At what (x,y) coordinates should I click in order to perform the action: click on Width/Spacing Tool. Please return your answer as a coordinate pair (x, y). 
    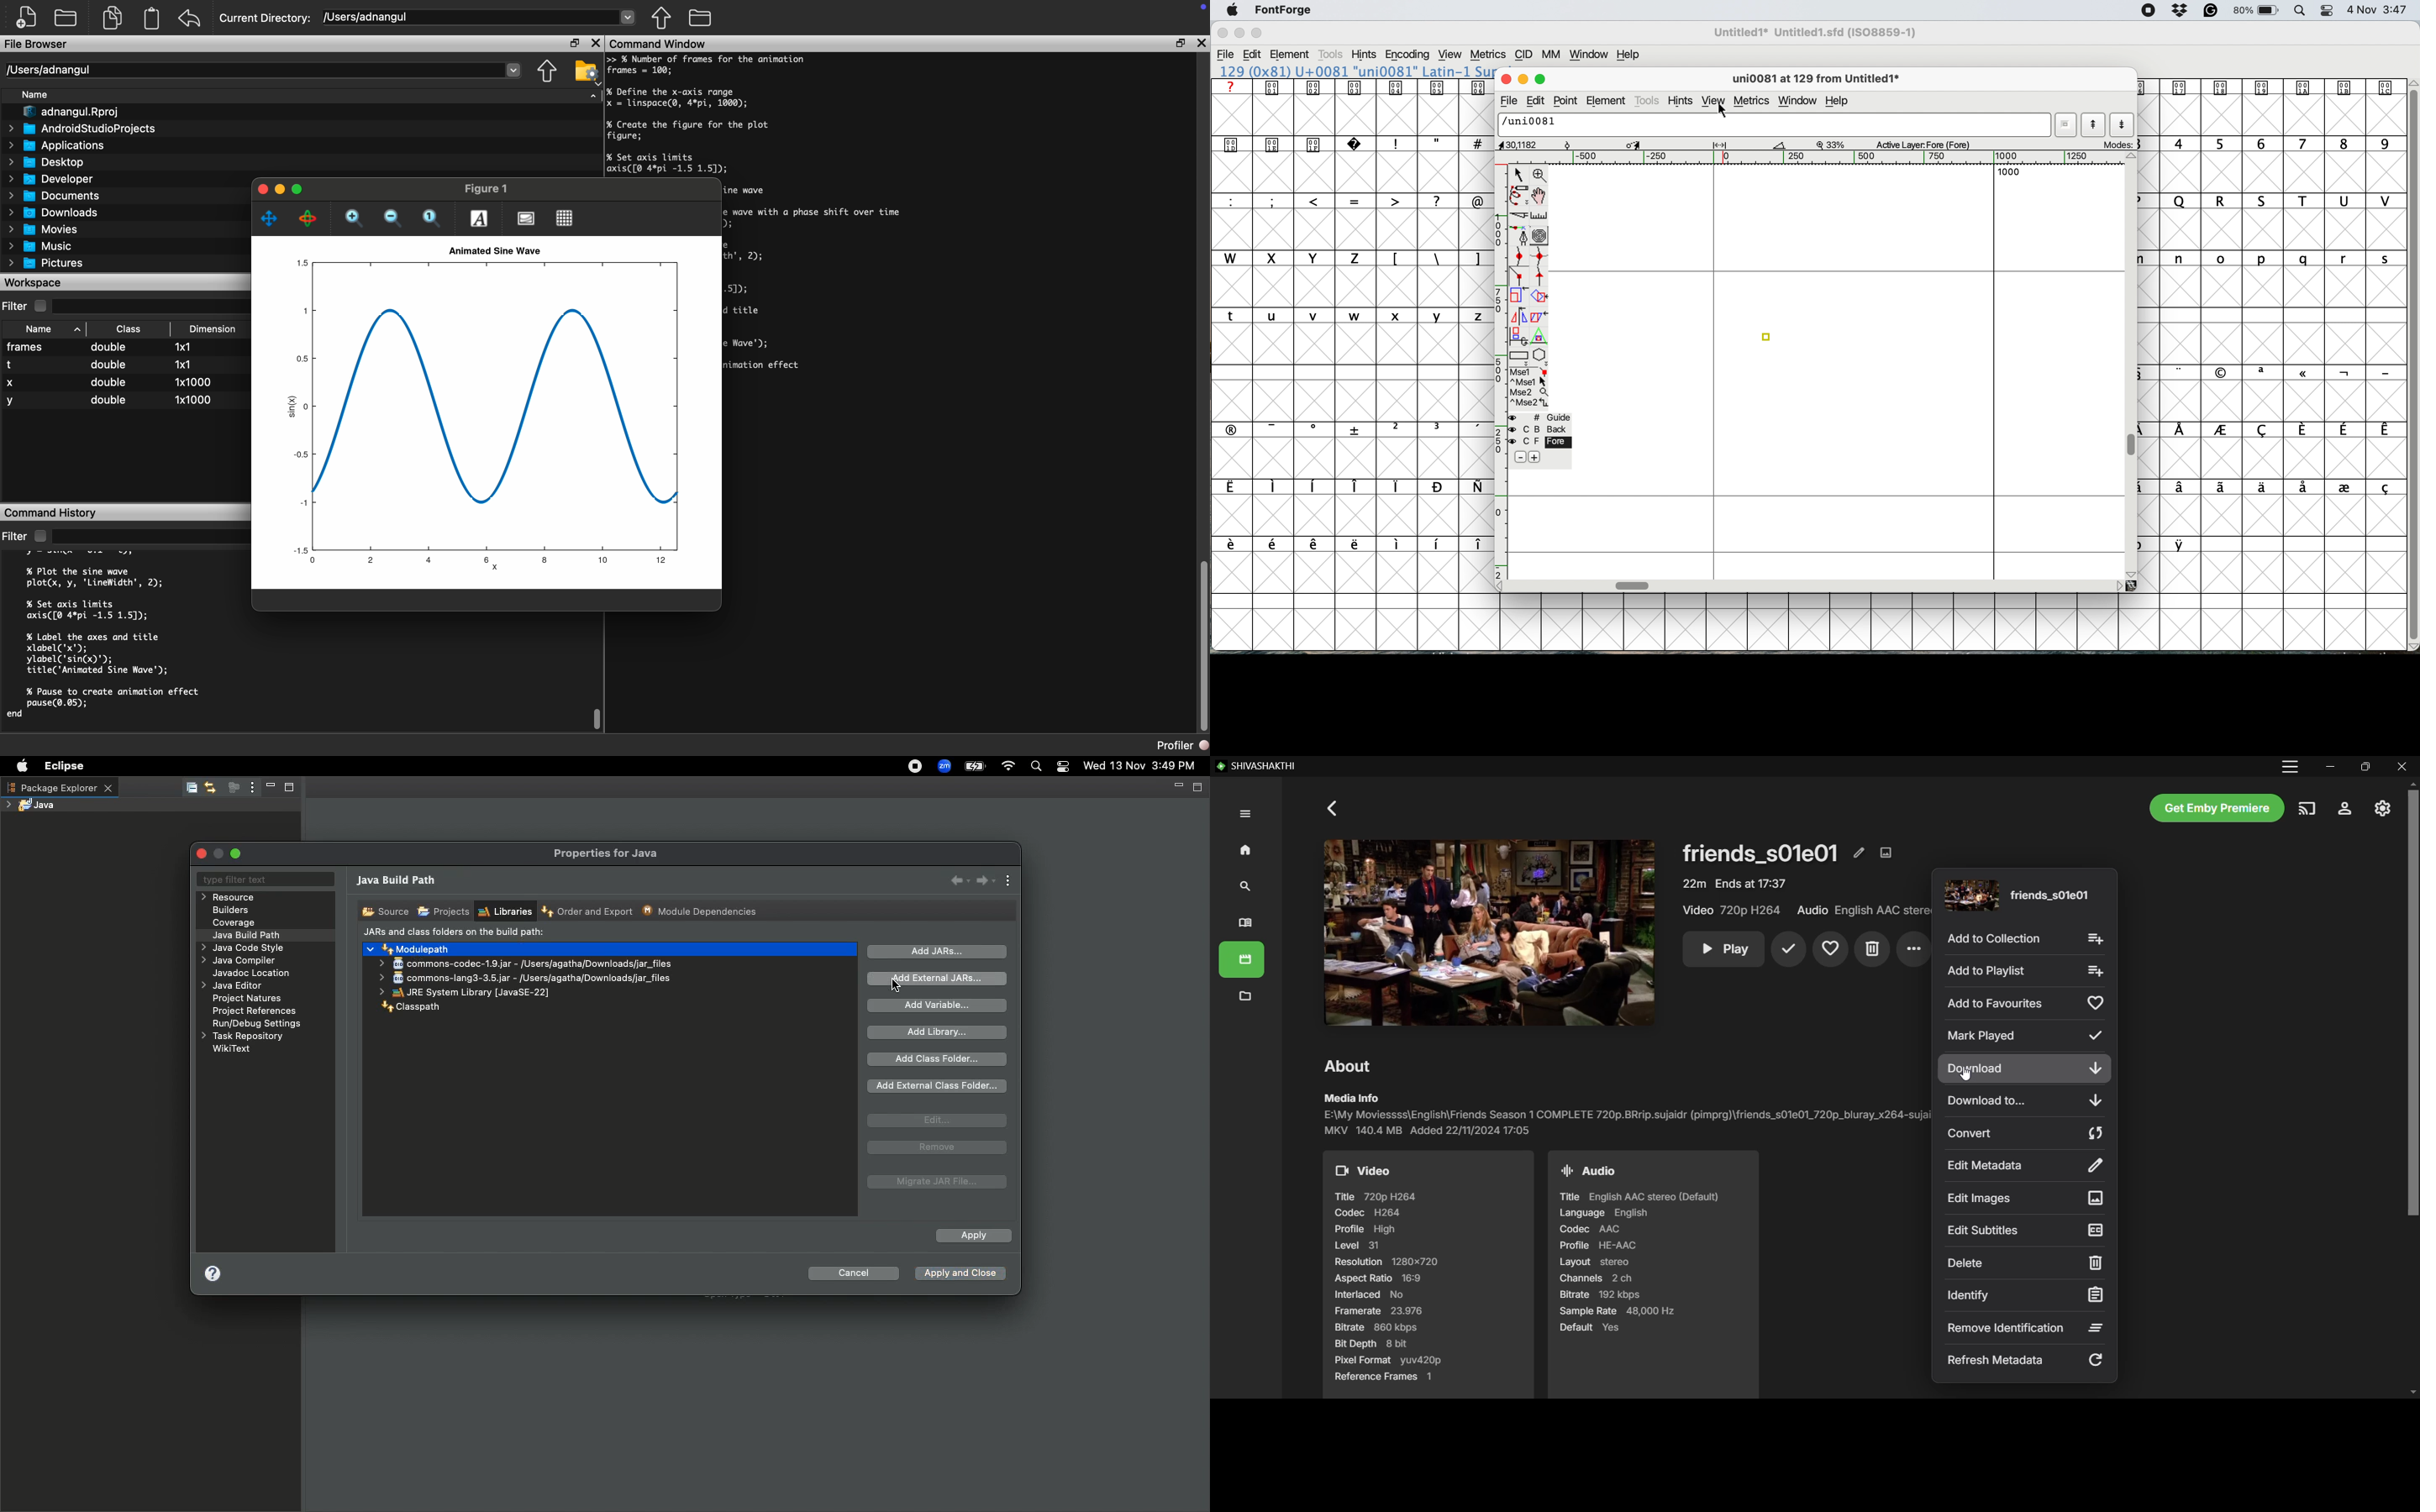
    Looking at the image, I should click on (1719, 145).